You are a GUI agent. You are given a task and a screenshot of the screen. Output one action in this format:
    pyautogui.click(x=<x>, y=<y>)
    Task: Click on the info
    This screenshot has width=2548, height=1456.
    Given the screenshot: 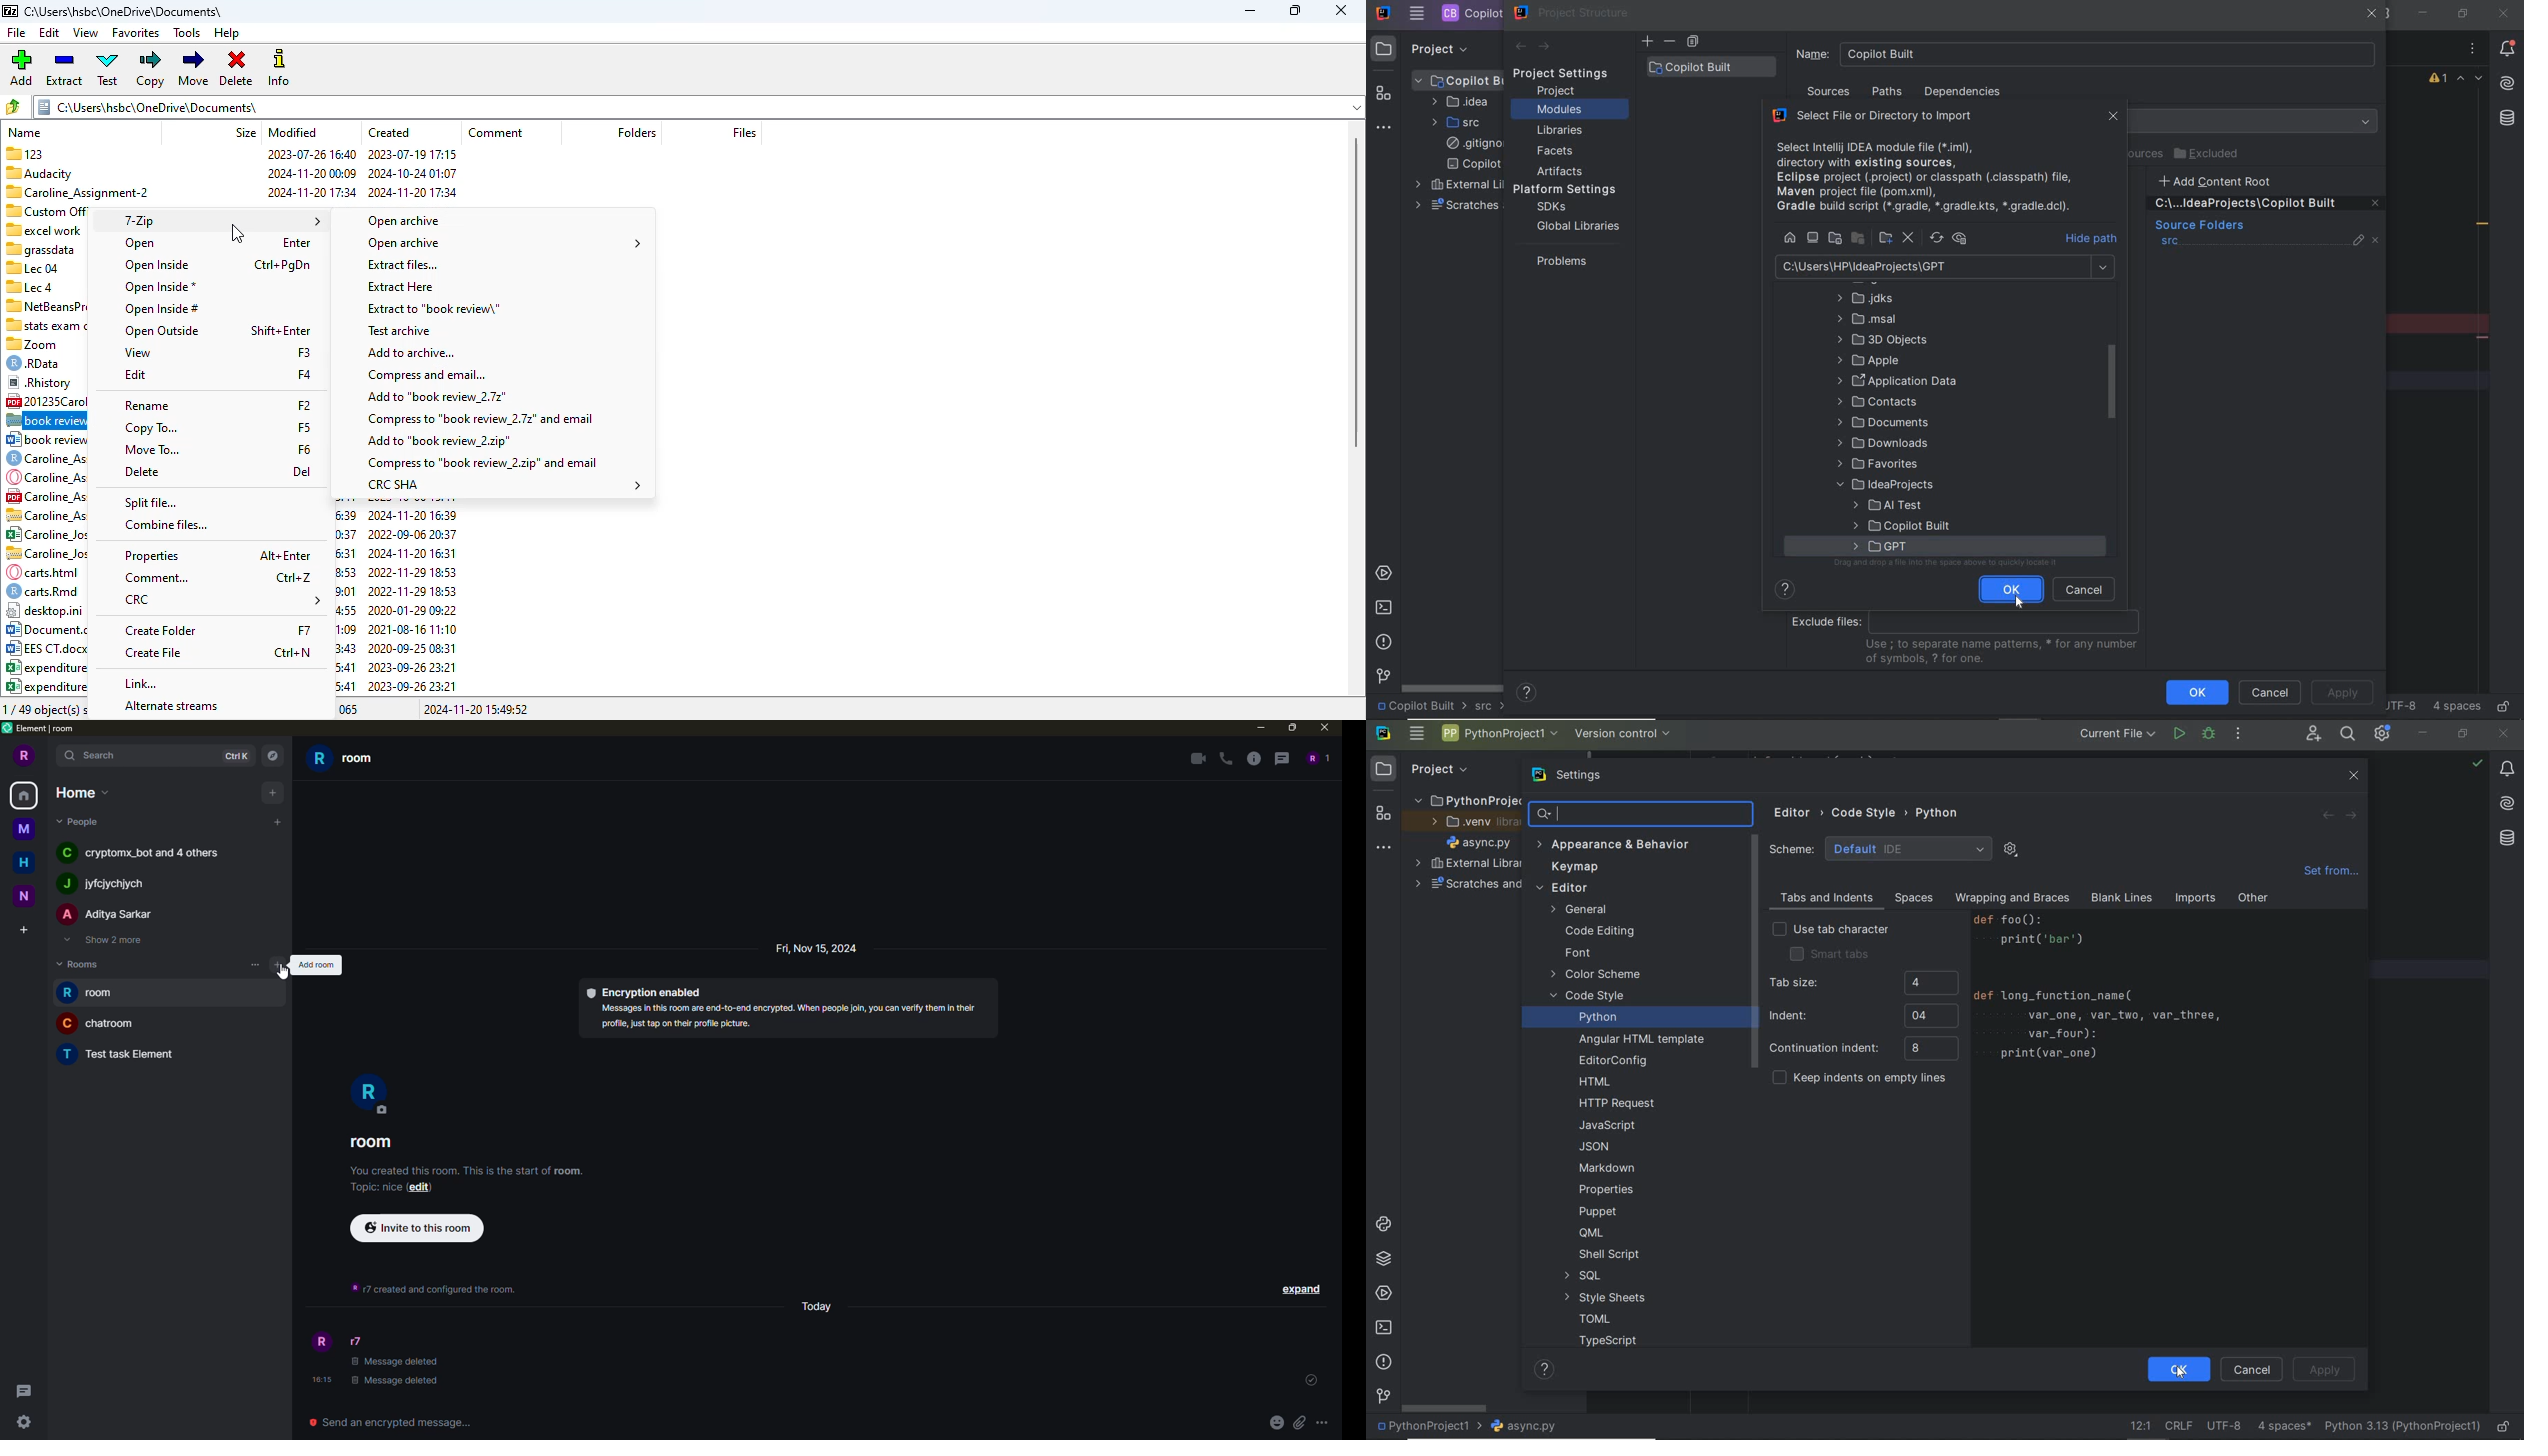 What is the action you would take?
    pyautogui.click(x=468, y=1169)
    